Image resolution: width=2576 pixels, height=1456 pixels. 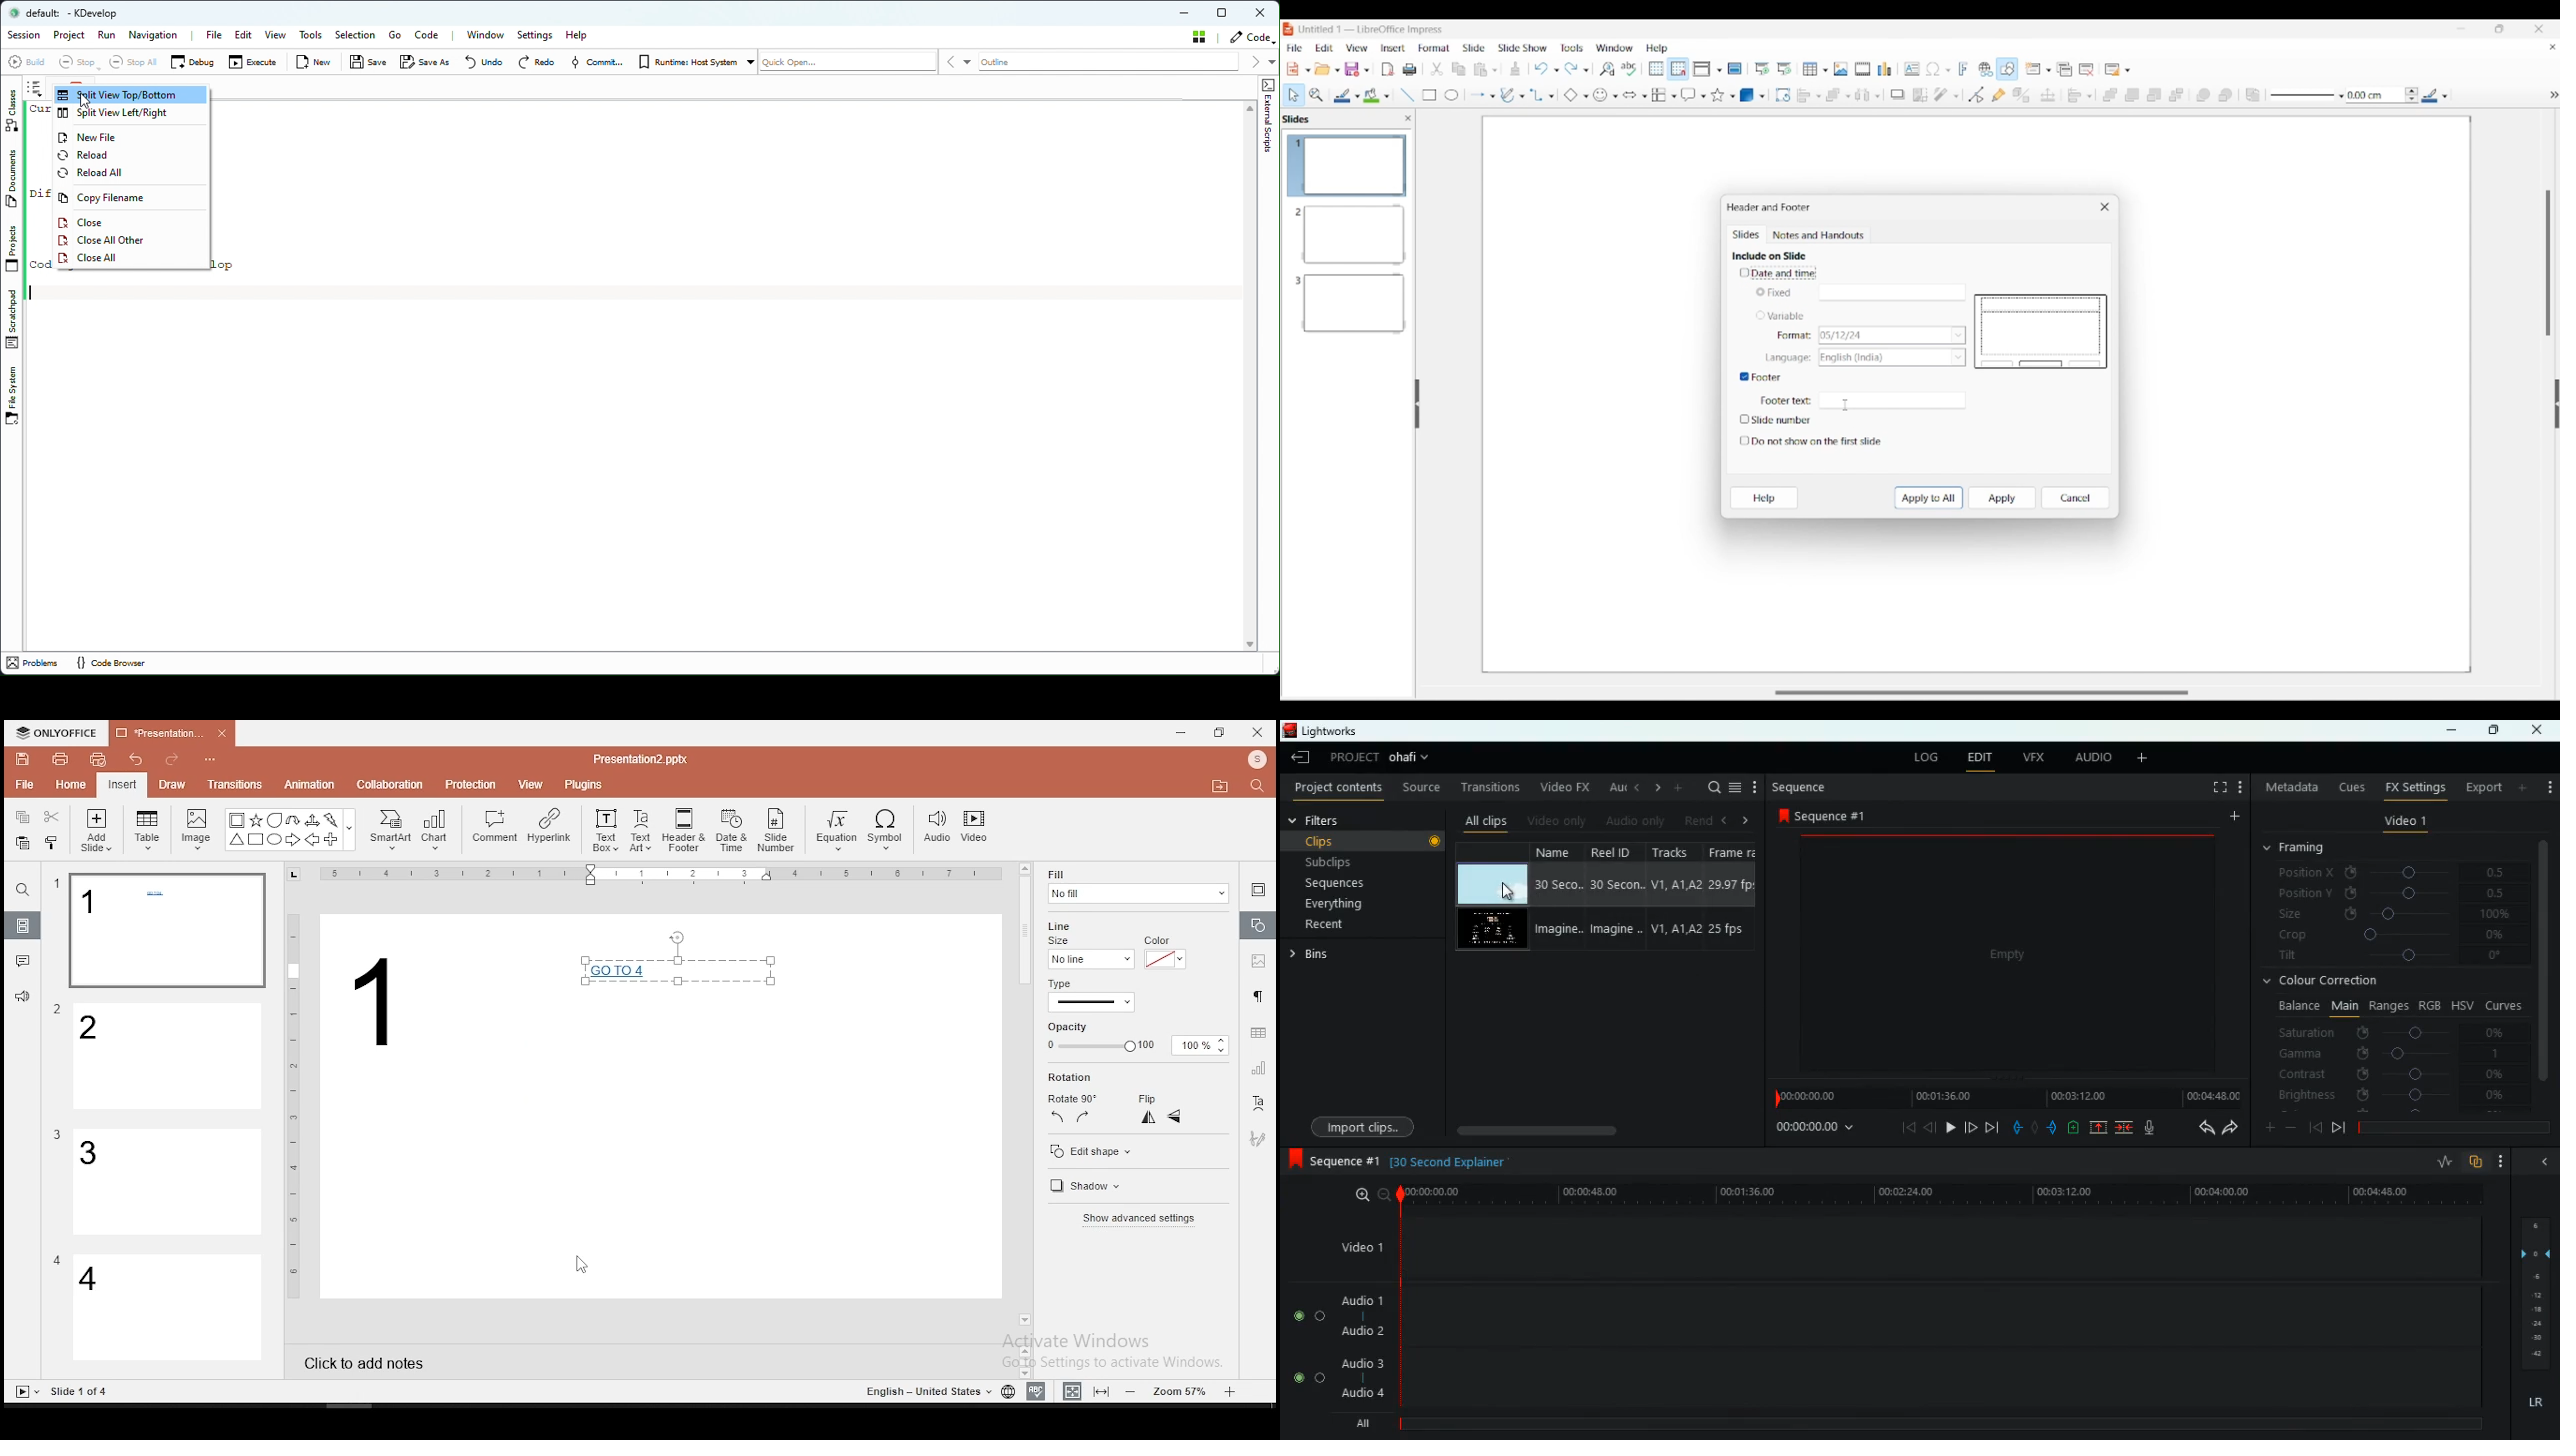 What do you see at coordinates (1963, 69) in the screenshot?
I see `Insert framework text` at bounding box center [1963, 69].